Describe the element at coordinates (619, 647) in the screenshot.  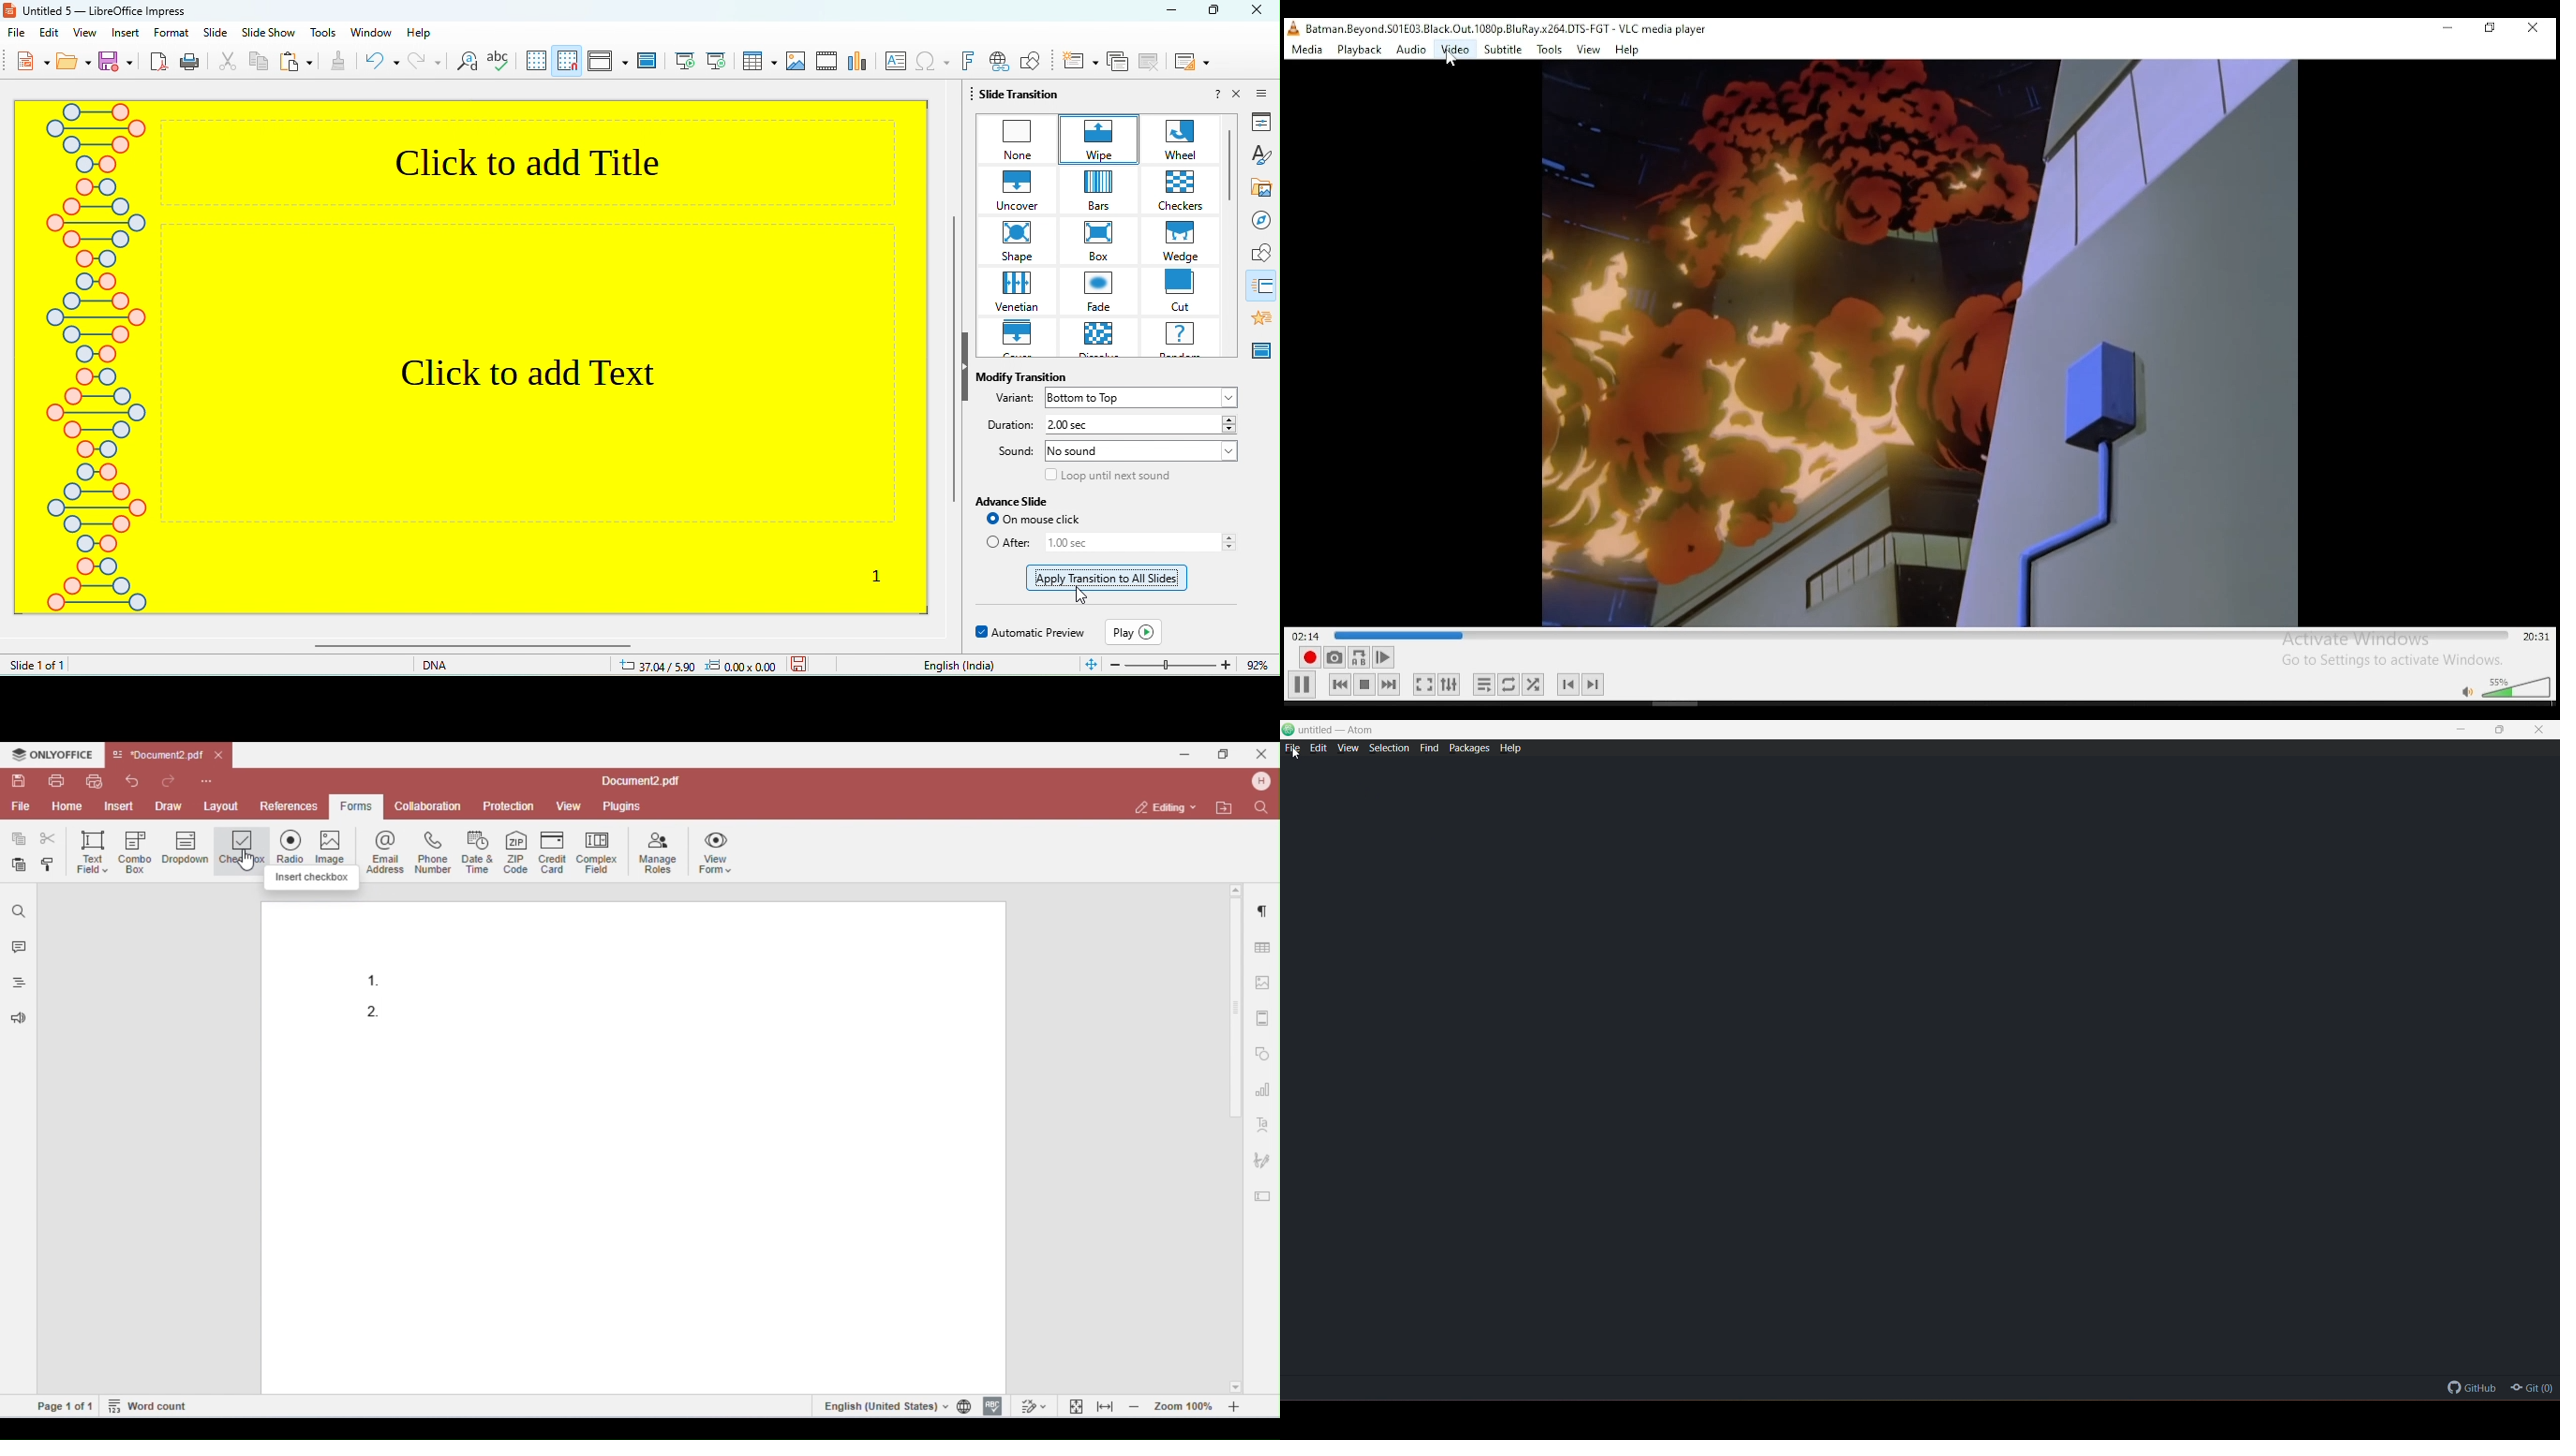
I see `horizontal scroll bar` at that location.